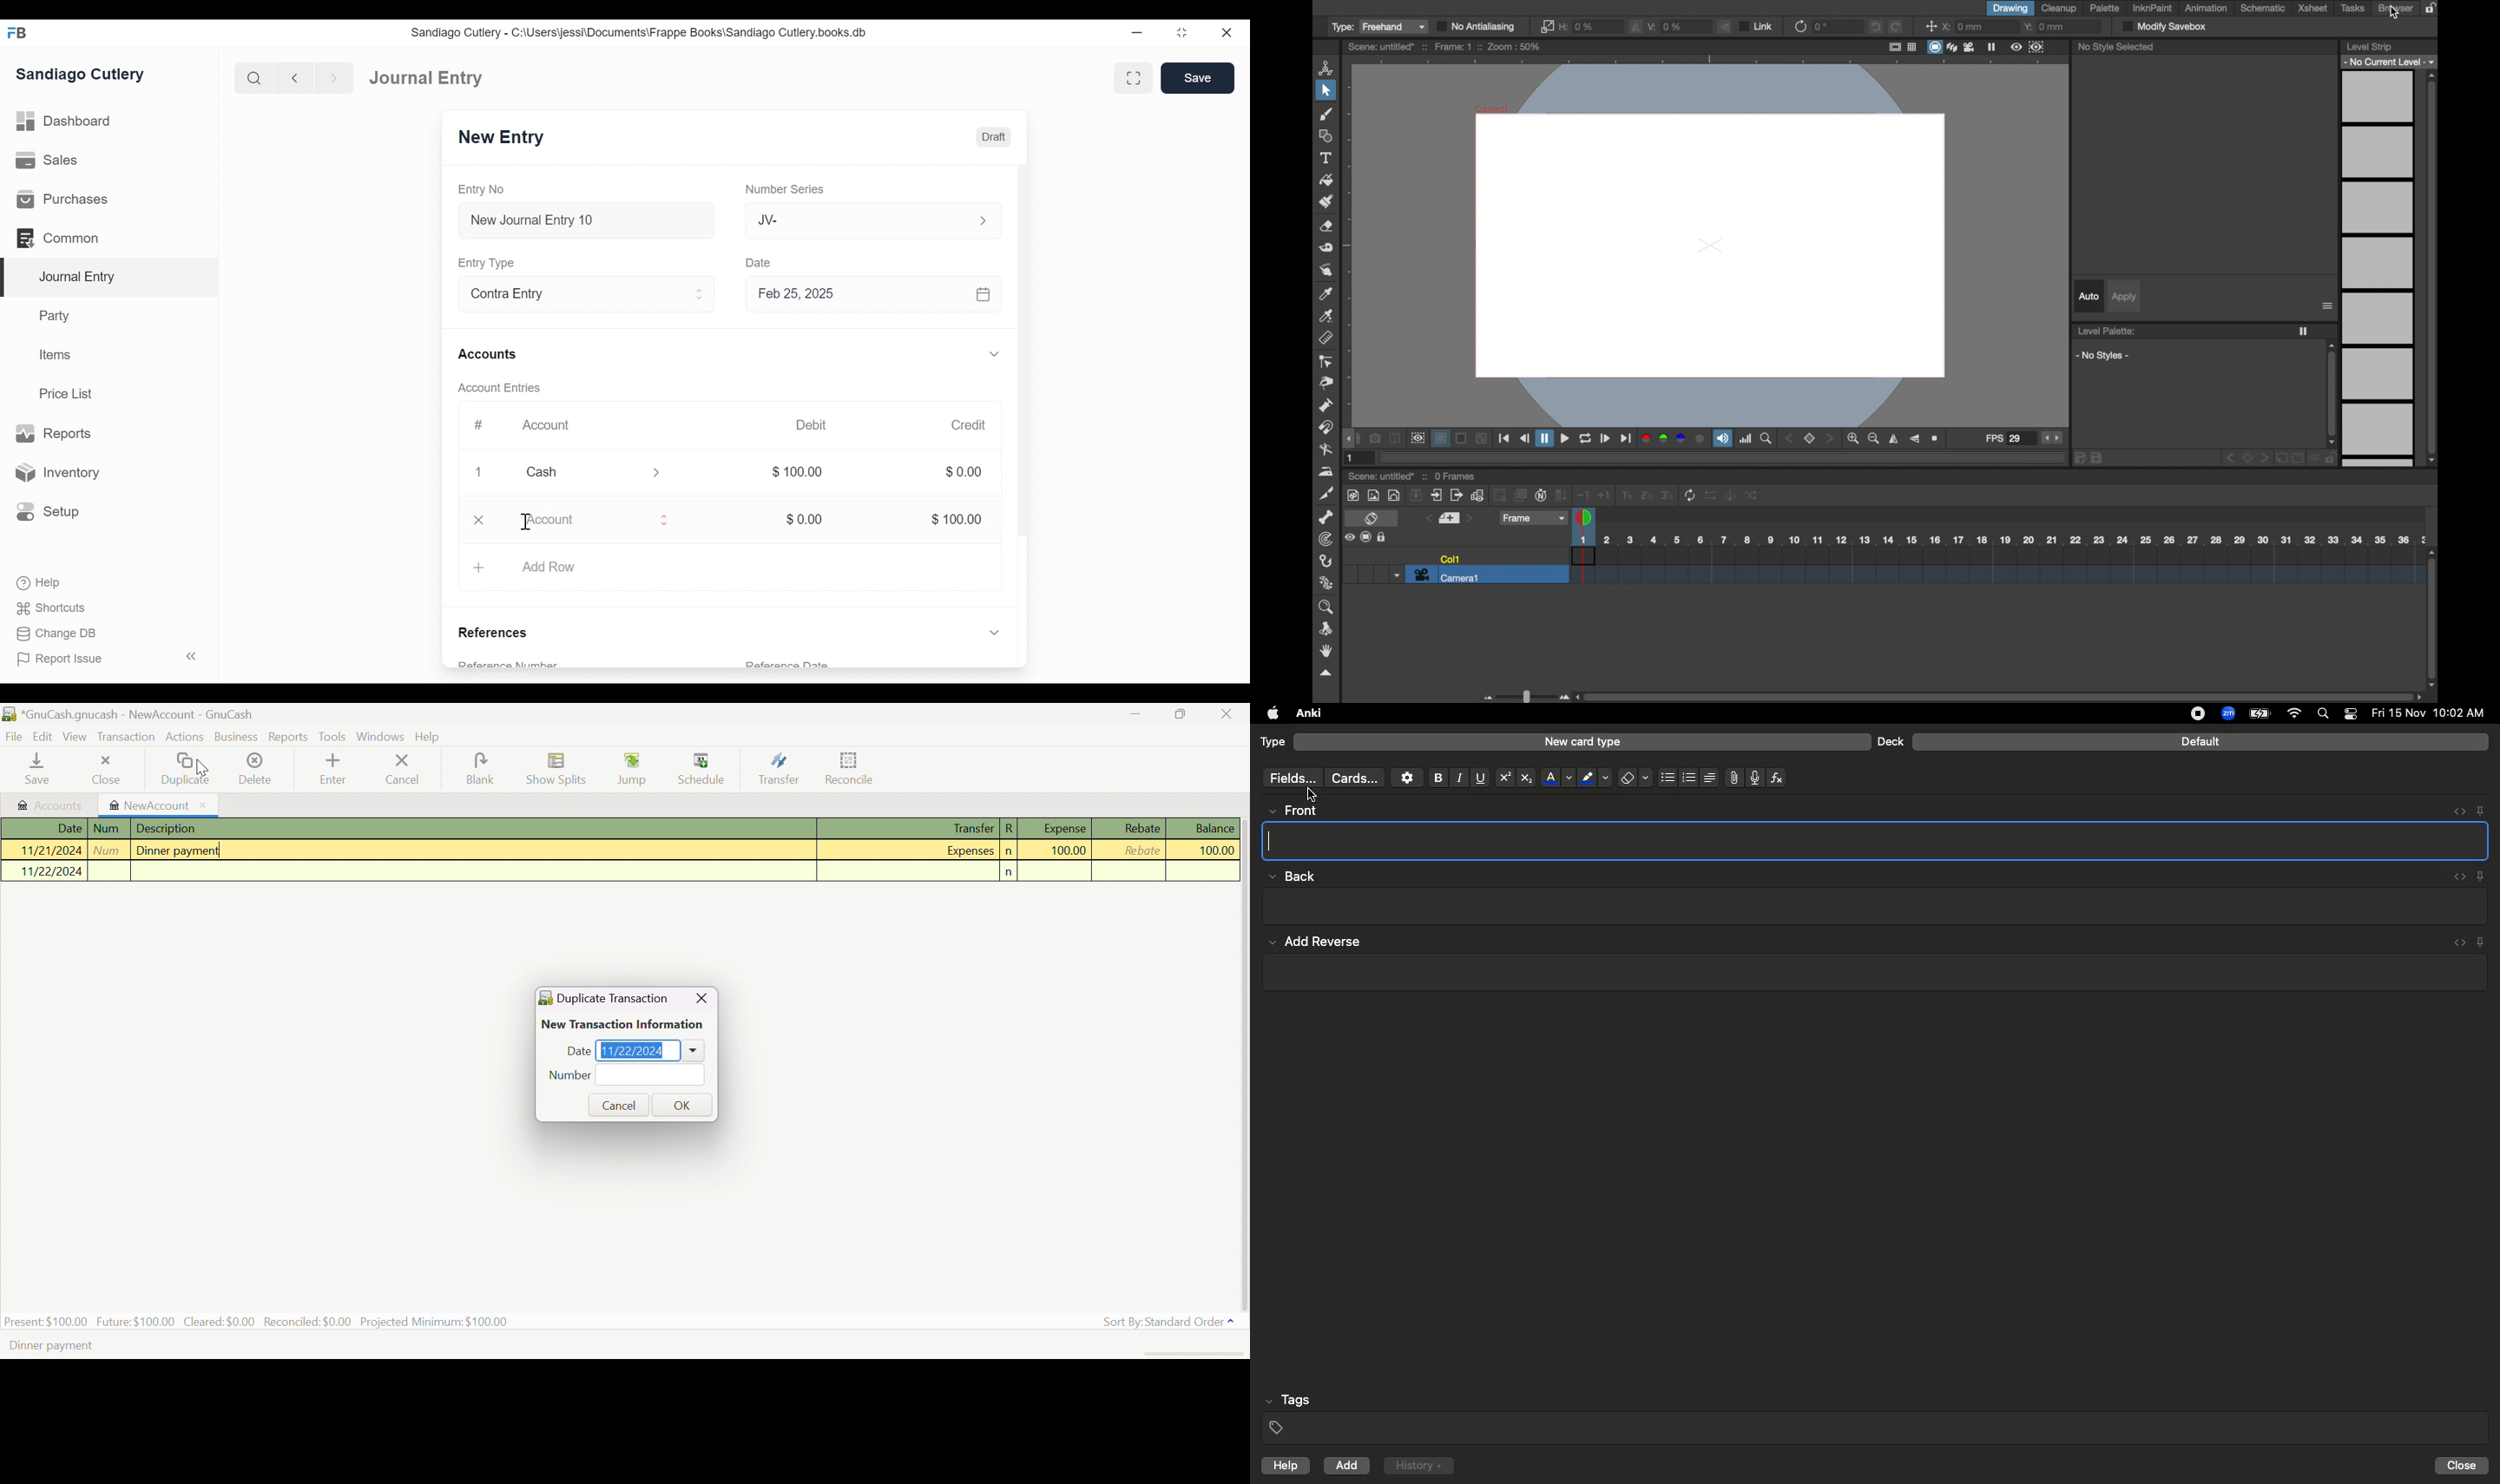  I want to click on Common, so click(59, 237).